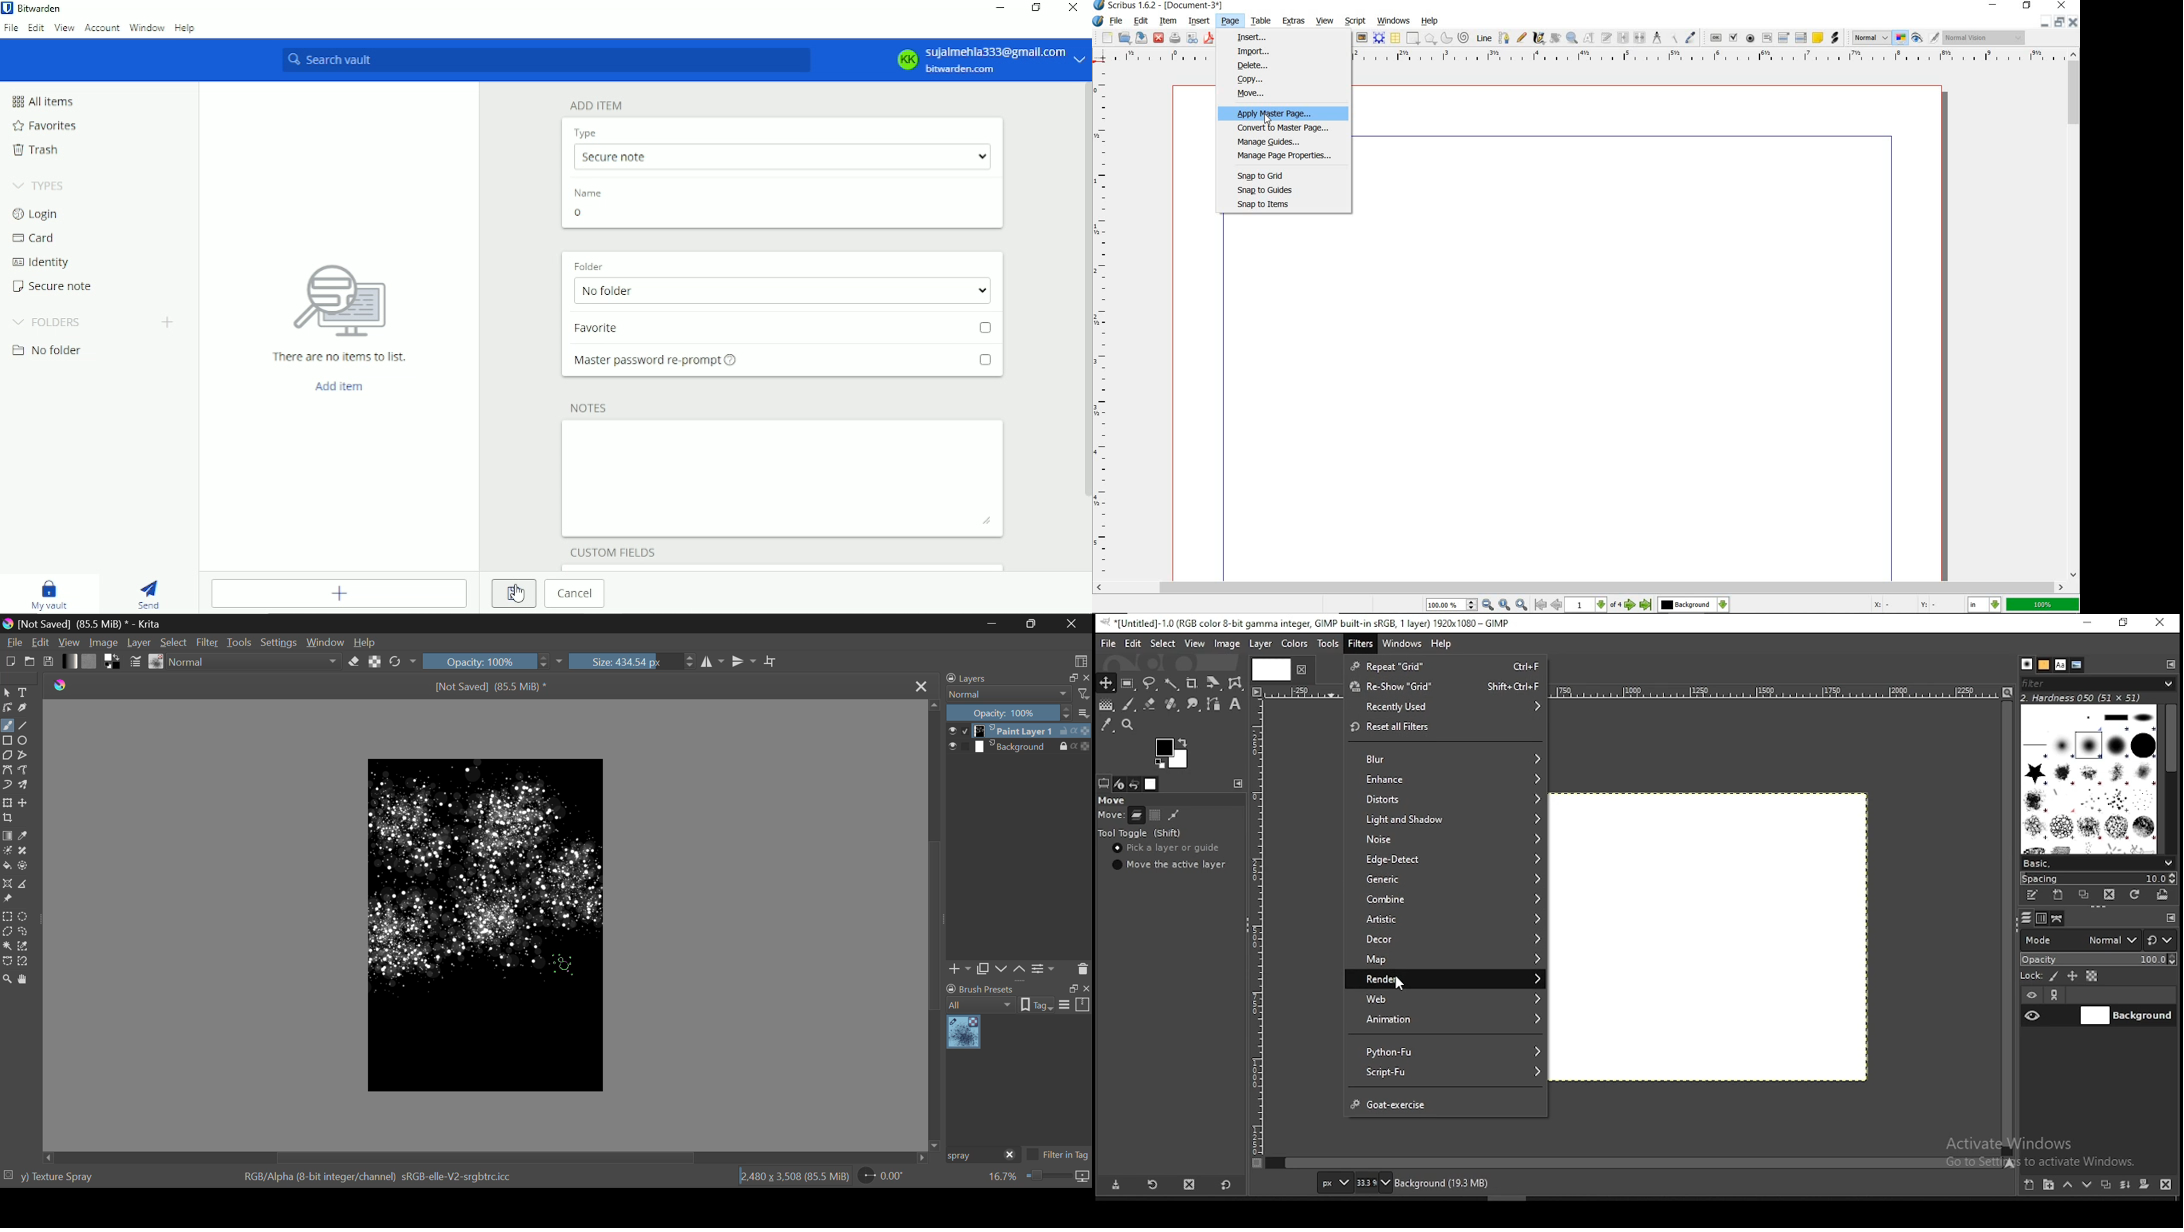 This screenshot has width=2184, height=1232. Describe the element at coordinates (1784, 37) in the screenshot. I see `pdf combo box` at that location.